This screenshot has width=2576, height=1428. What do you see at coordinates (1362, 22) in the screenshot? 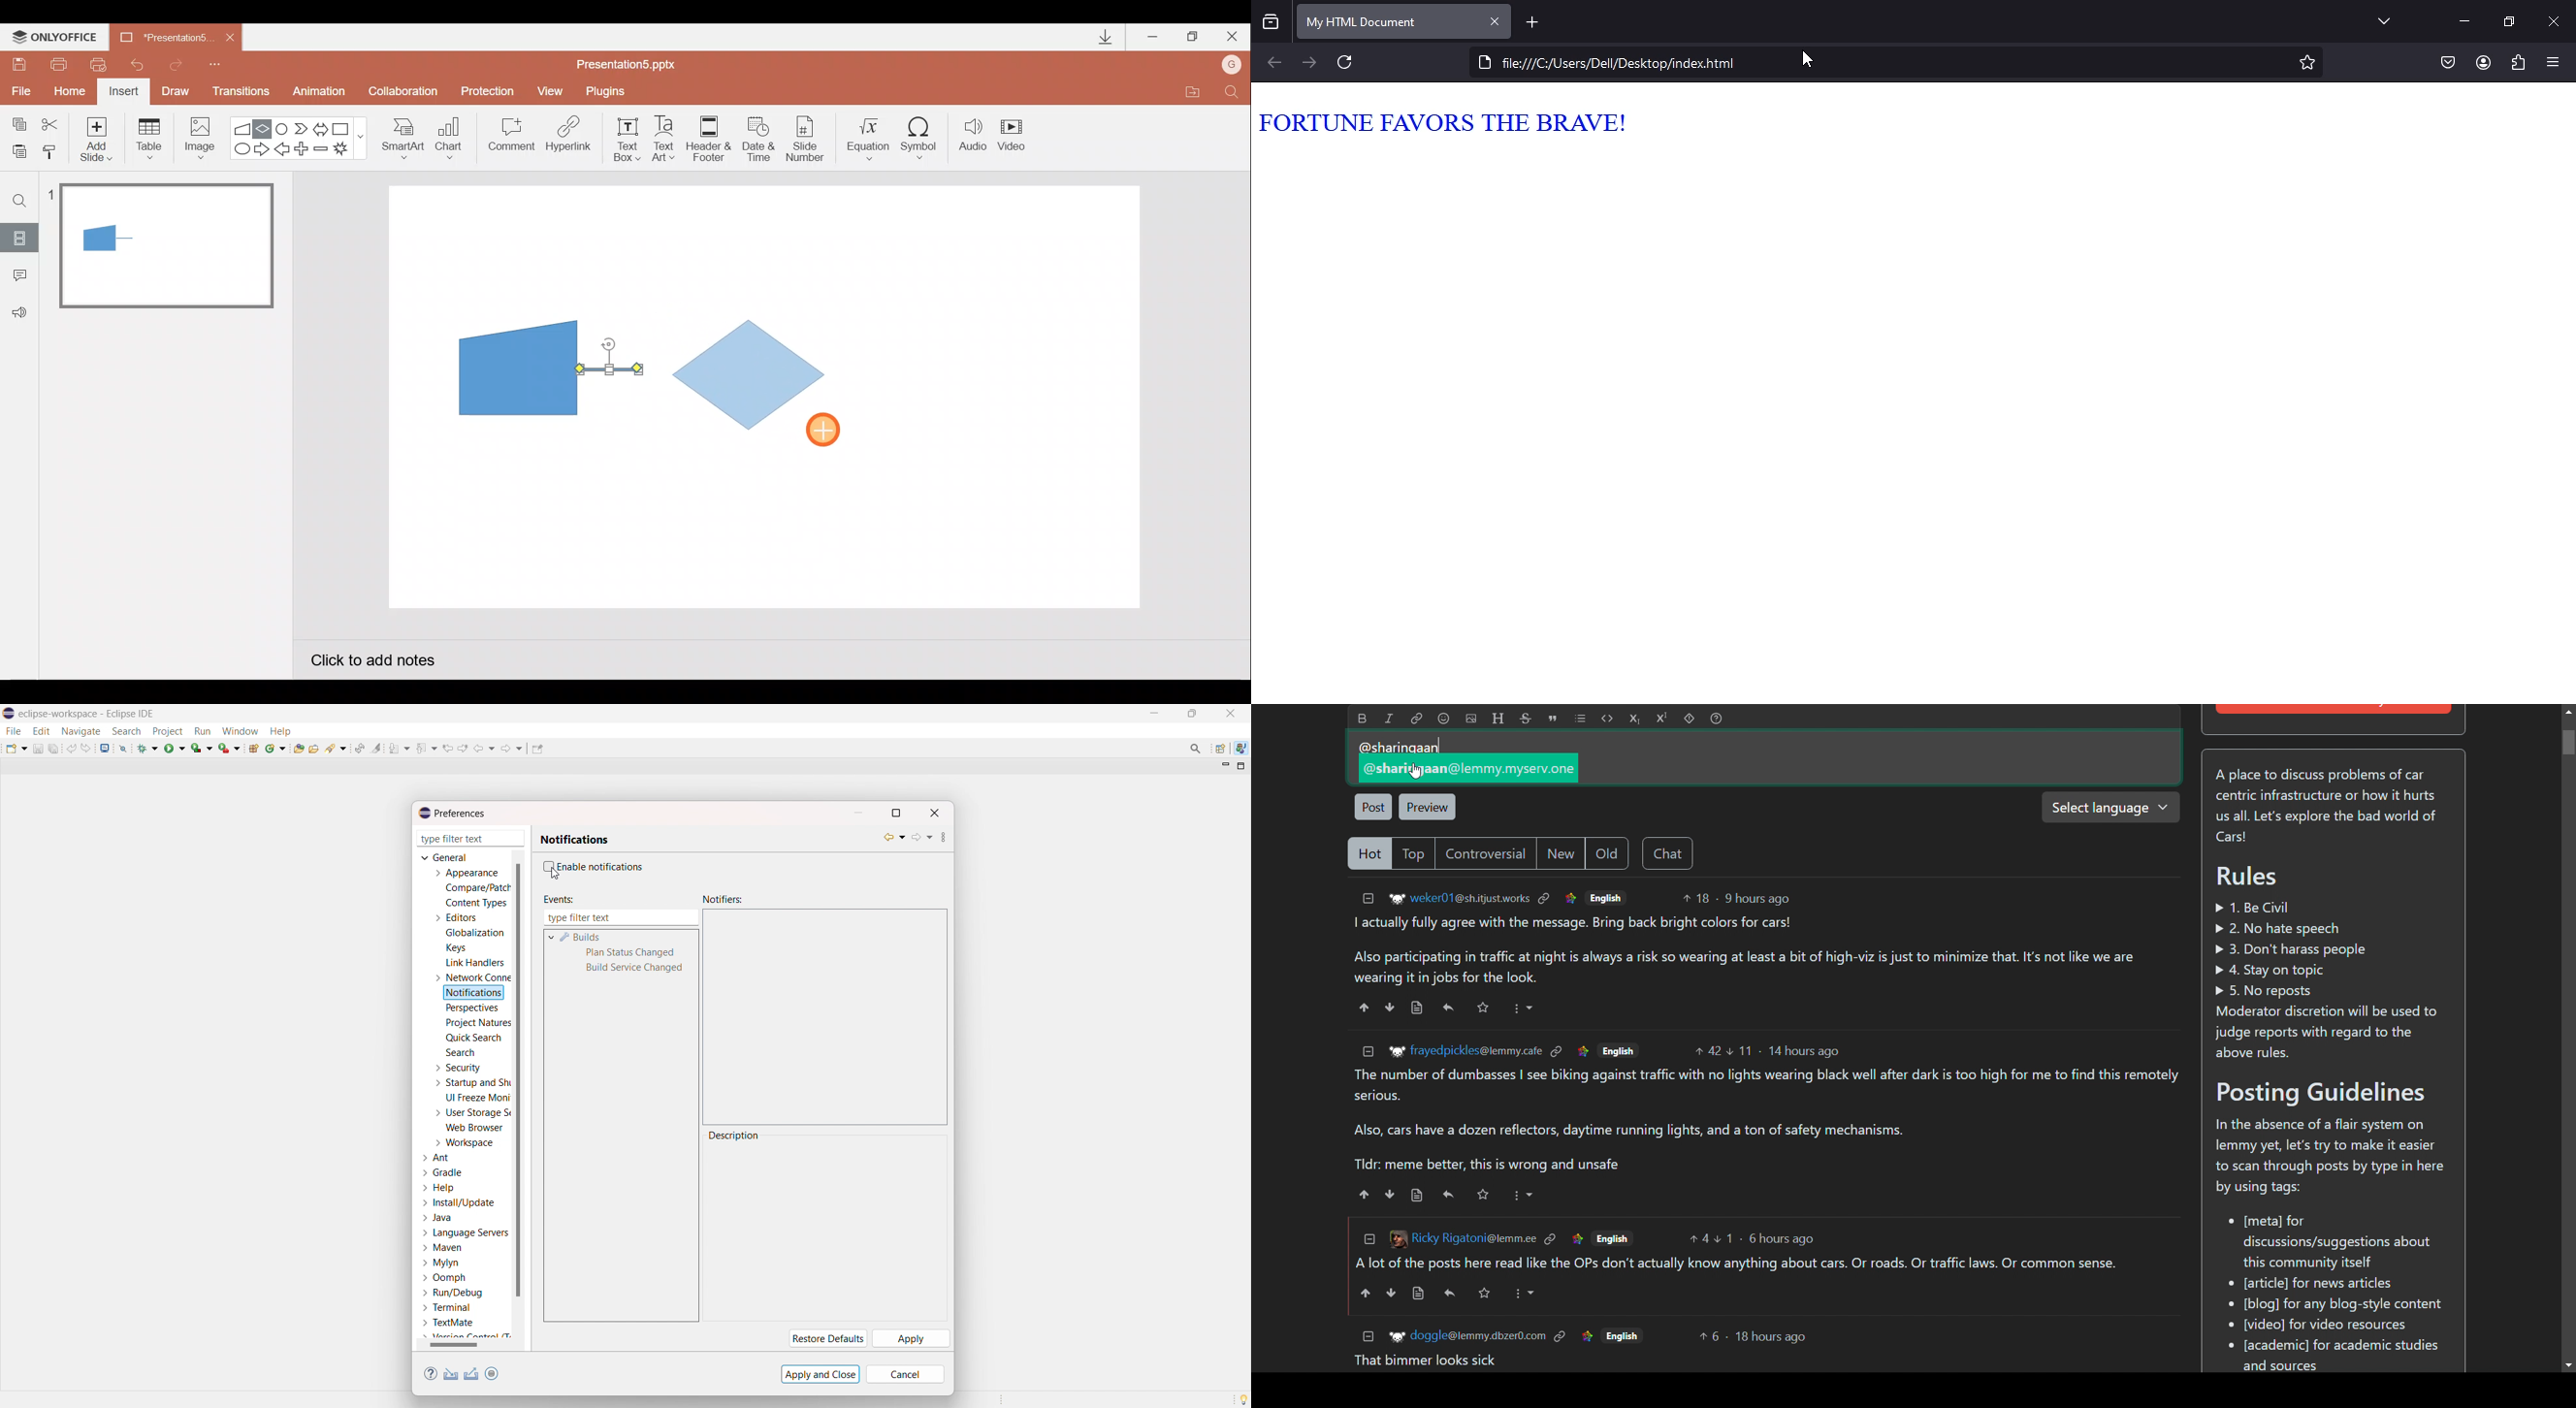
I see `my html document` at bounding box center [1362, 22].